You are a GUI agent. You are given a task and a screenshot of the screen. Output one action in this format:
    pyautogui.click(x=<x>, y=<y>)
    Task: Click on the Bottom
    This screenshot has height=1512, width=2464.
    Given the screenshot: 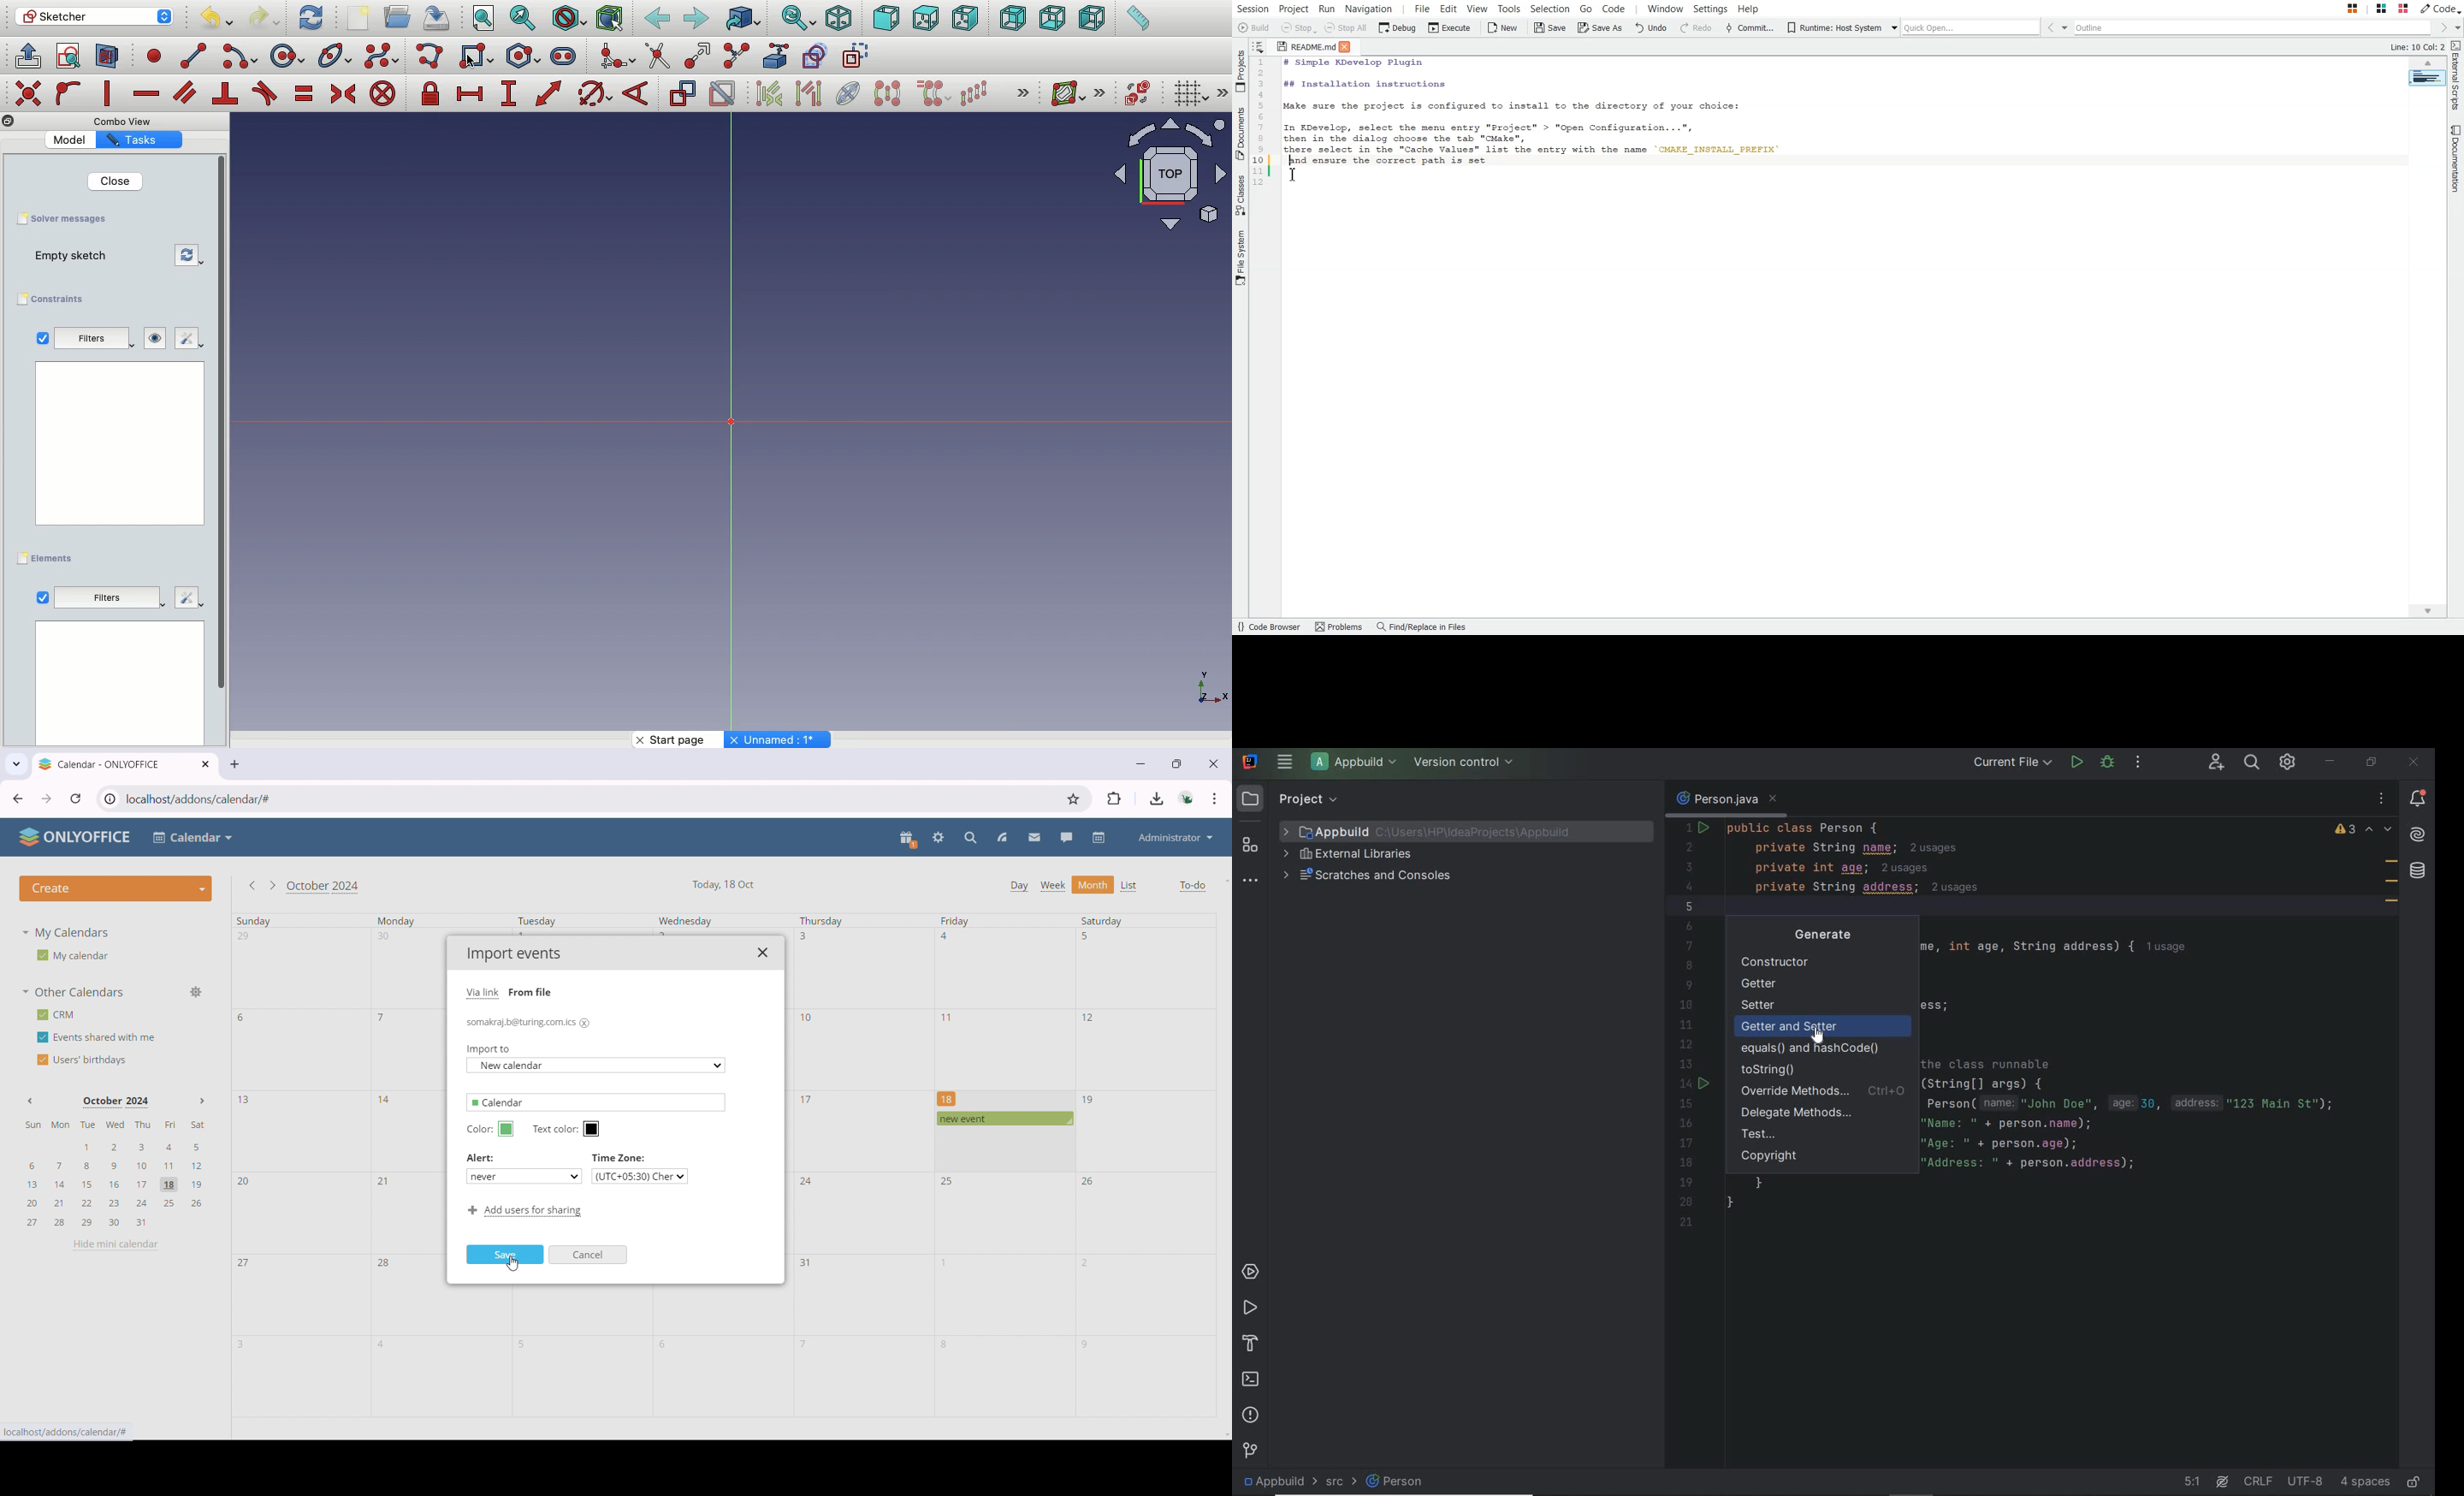 What is the action you would take?
    pyautogui.click(x=1051, y=20)
    